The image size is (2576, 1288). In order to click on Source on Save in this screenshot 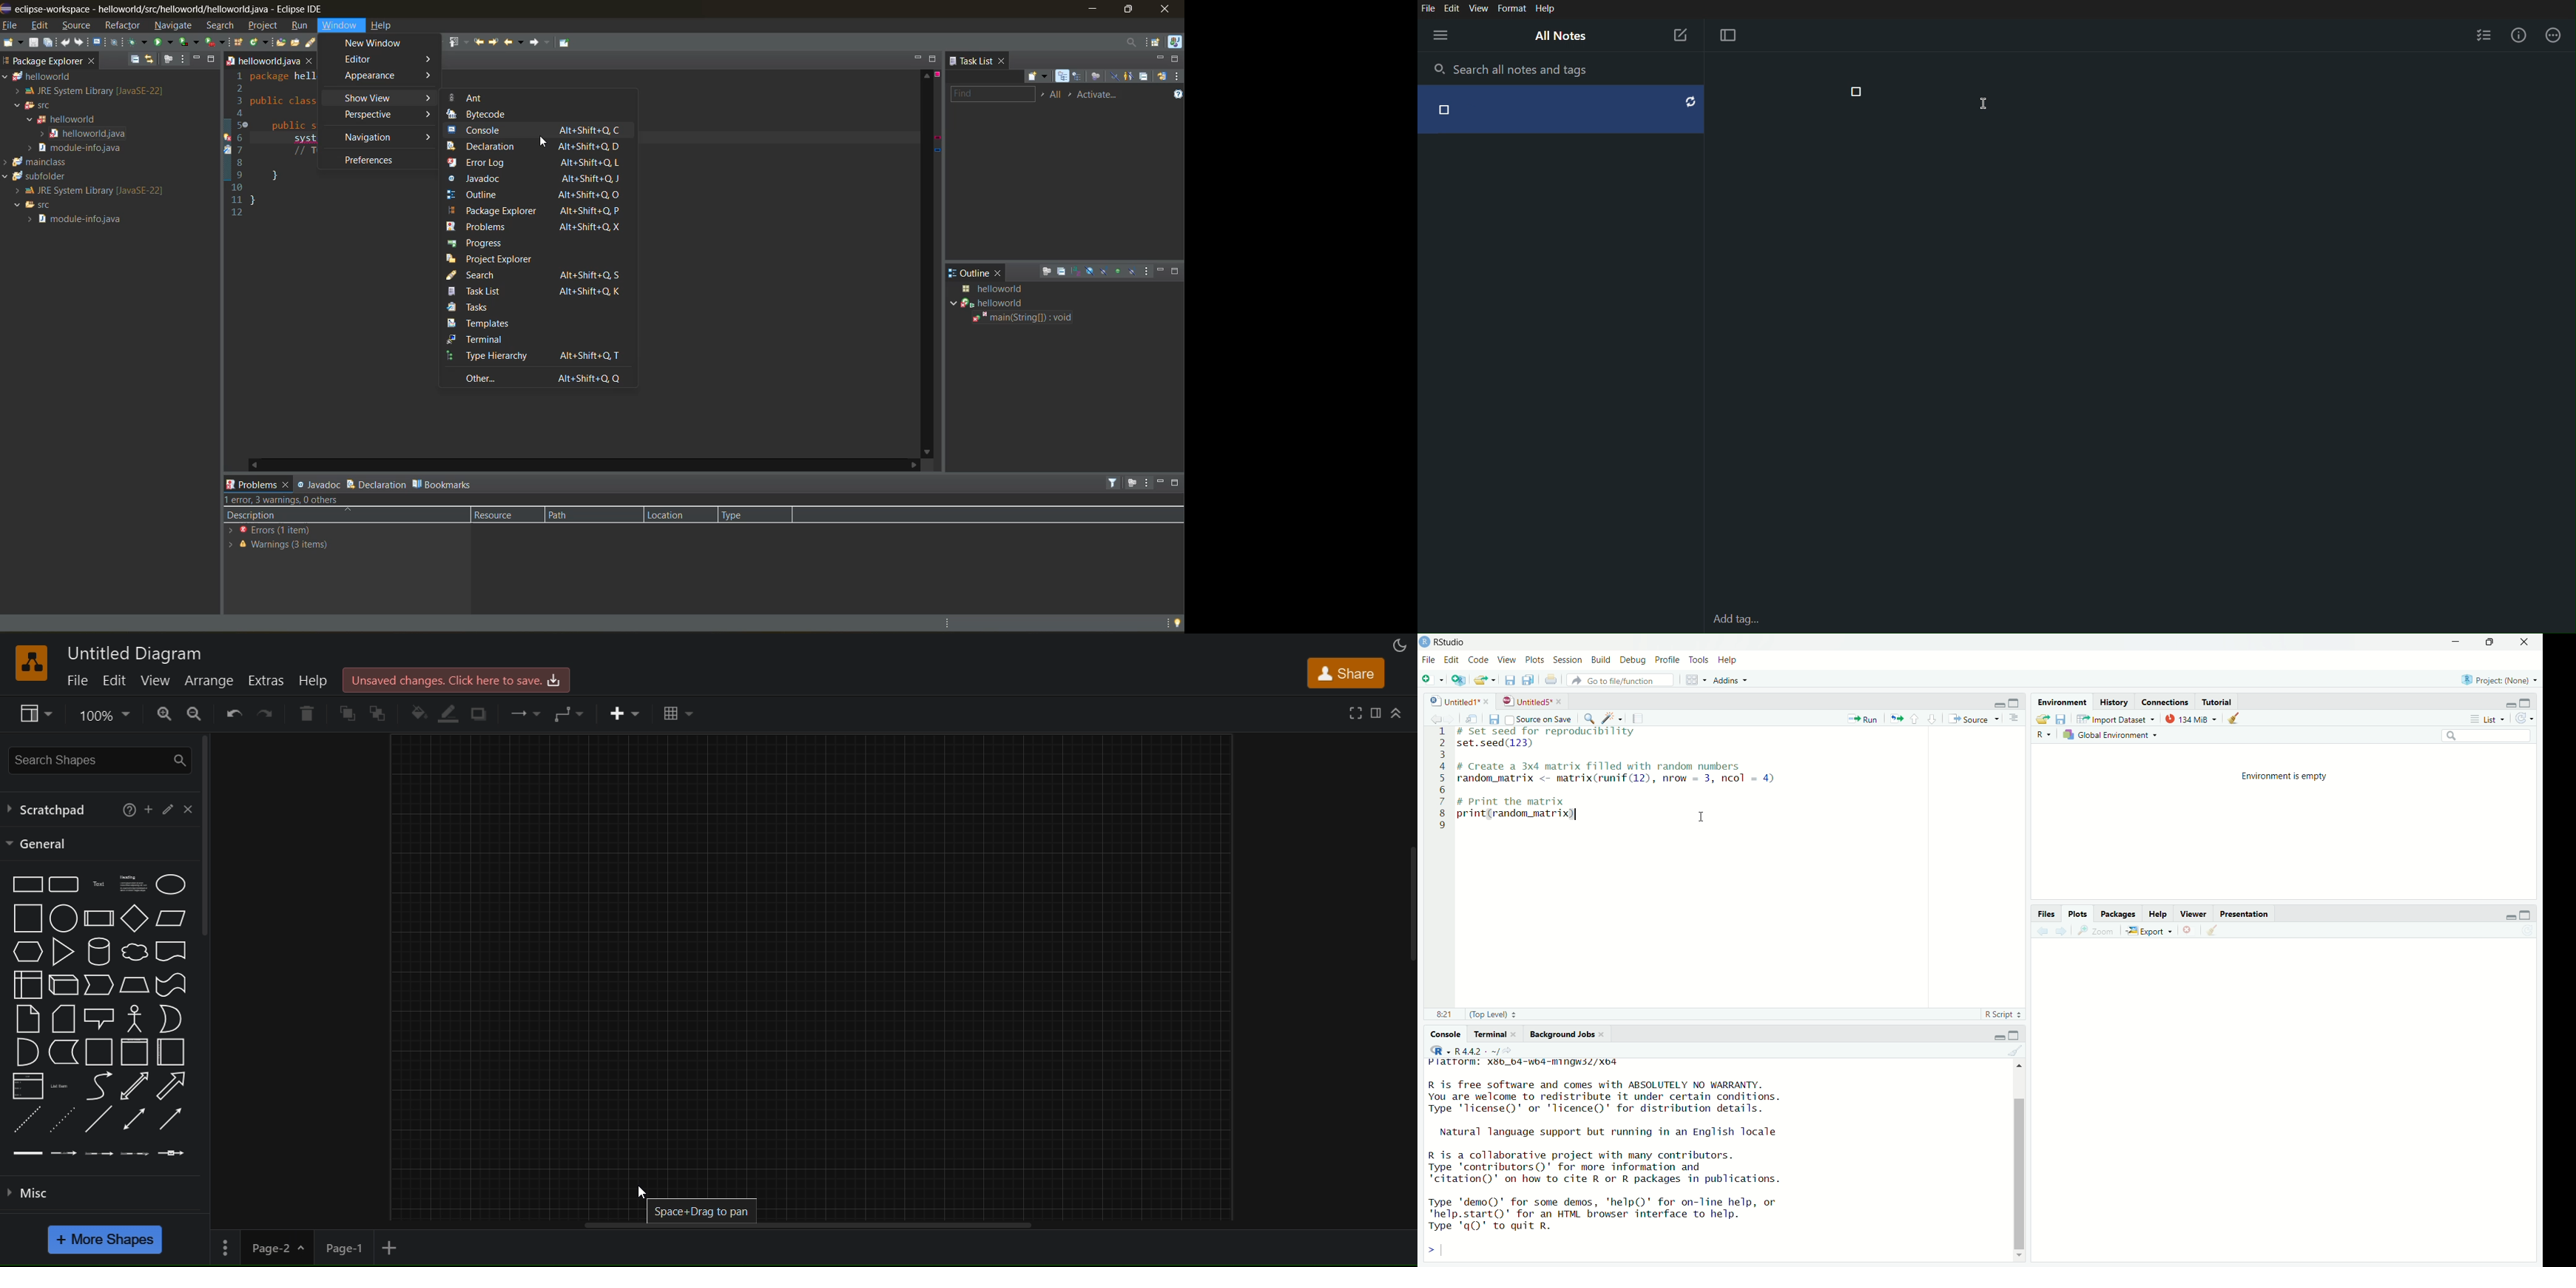, I will do `click(1538, 719)`.